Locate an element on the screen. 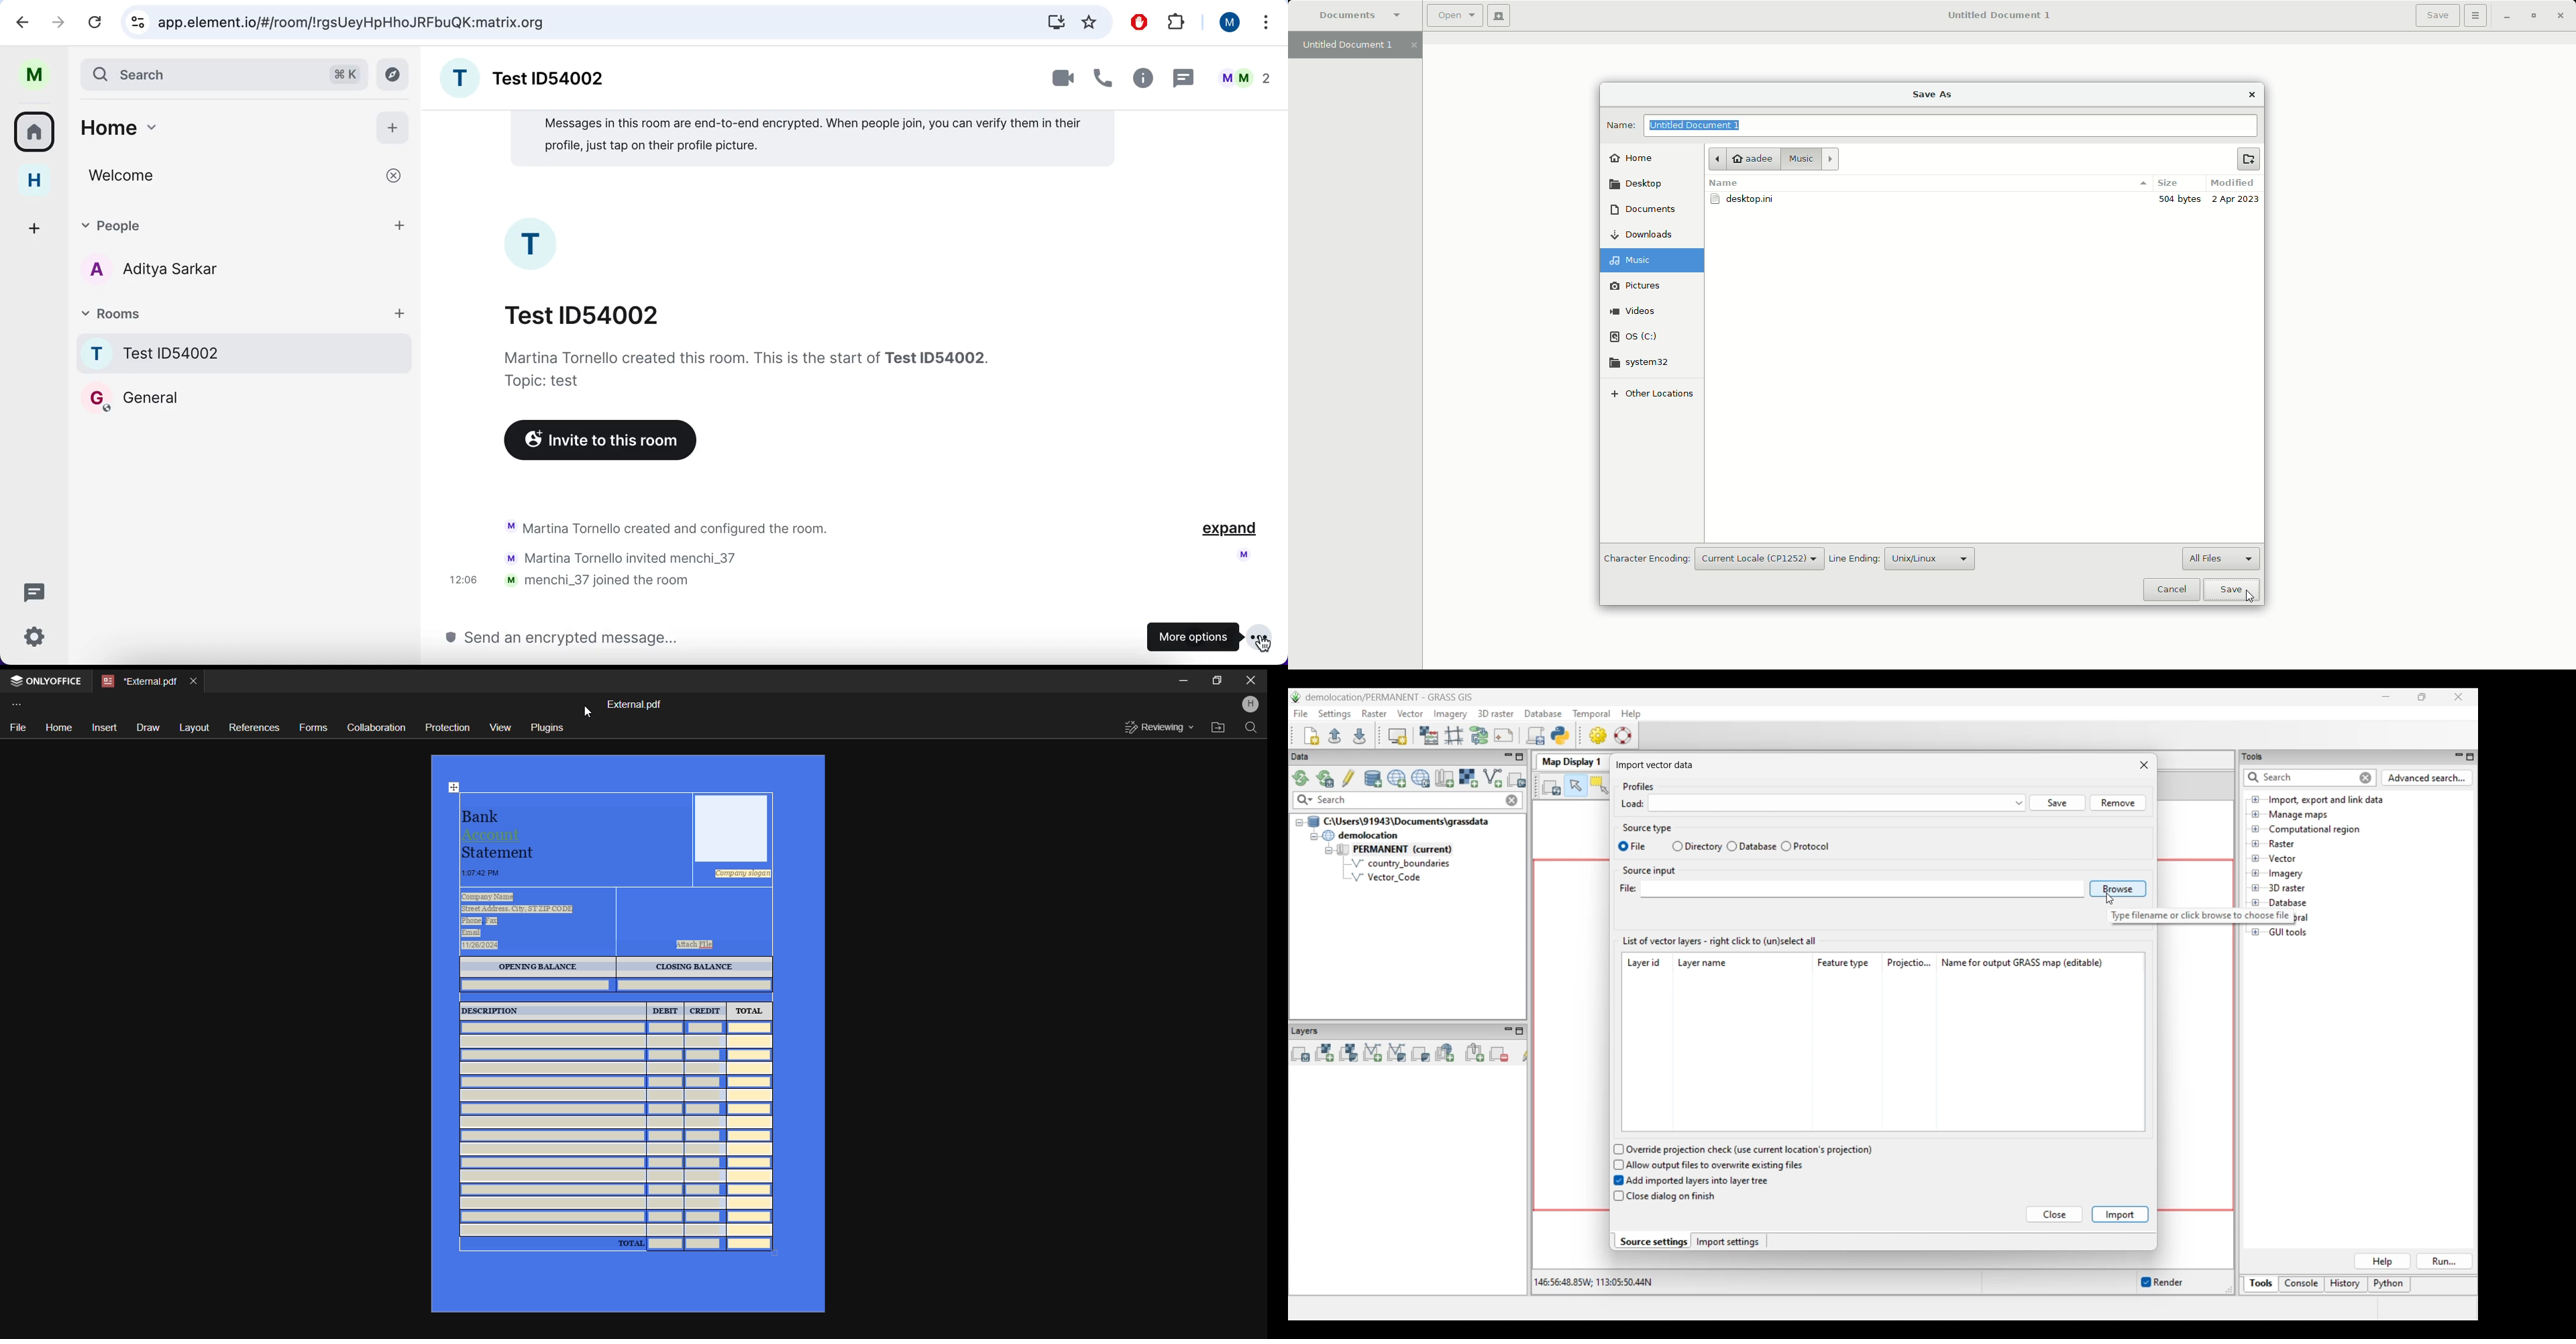 This screenshot has width=2576, height=1344. send message is located at coordinates (783, 640).